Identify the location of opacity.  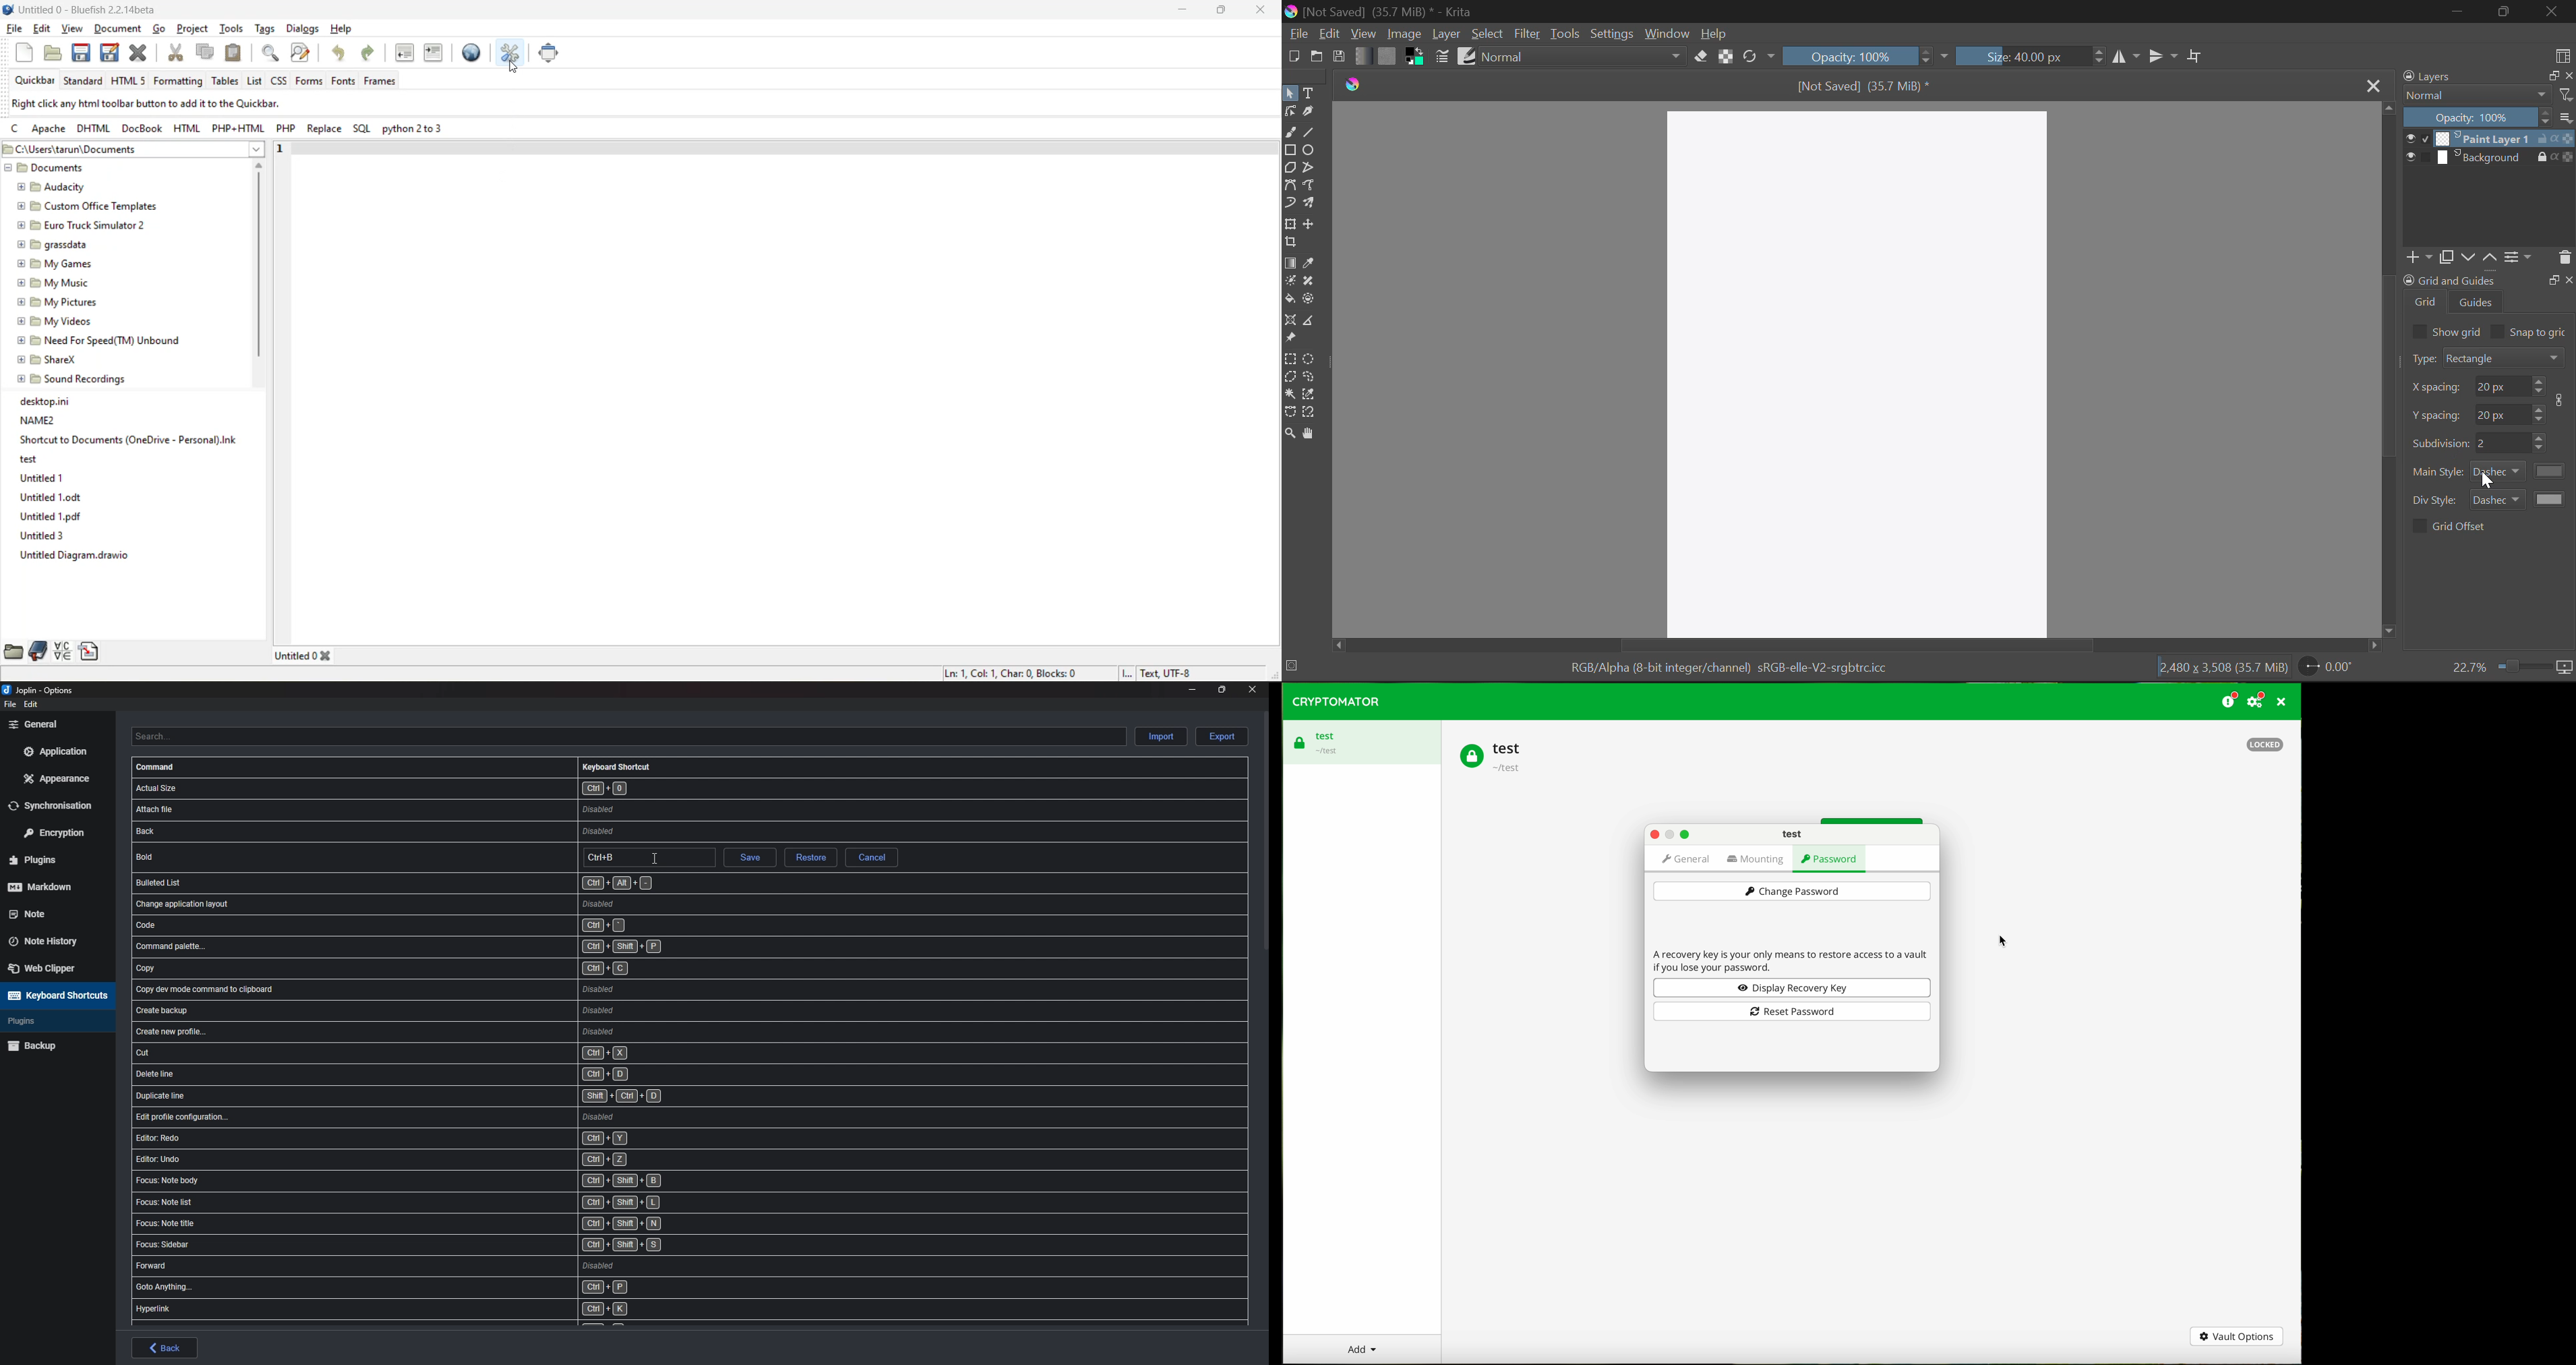
(2478, 117).